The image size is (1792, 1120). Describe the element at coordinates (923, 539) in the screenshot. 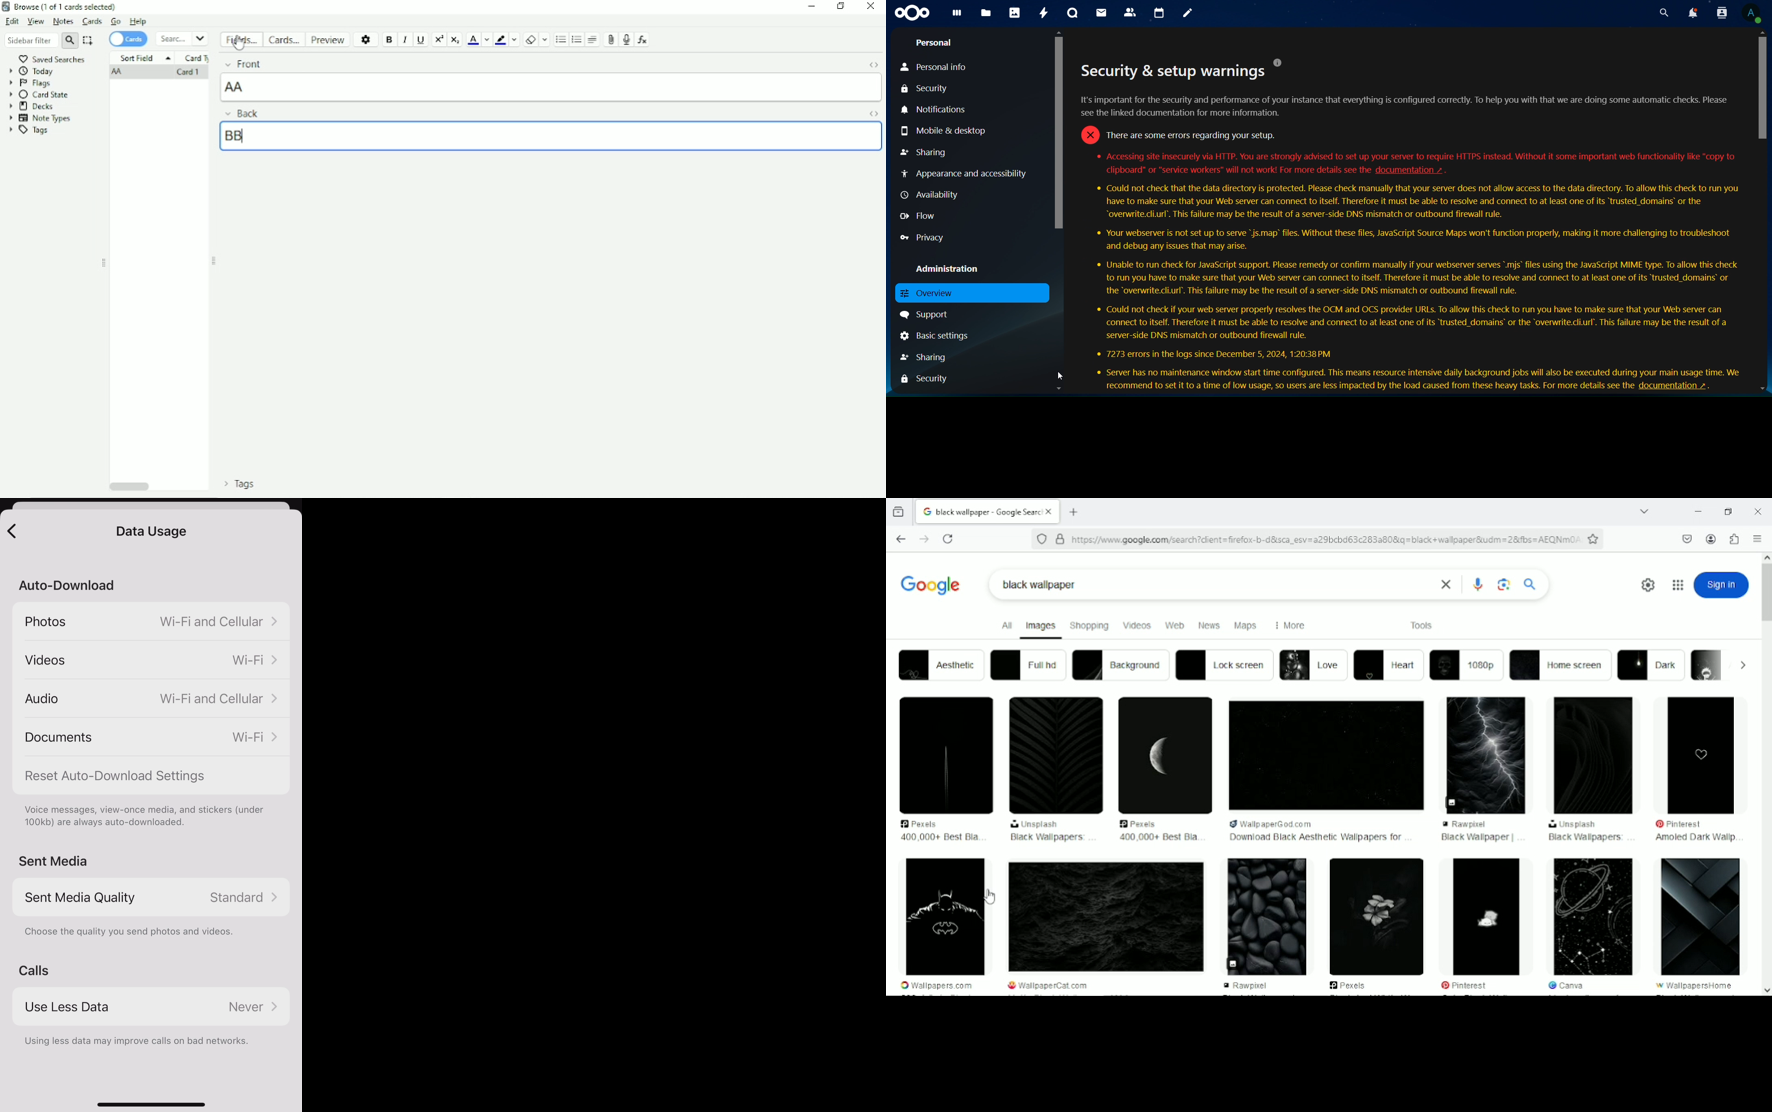

I see `Go forward` at that location.